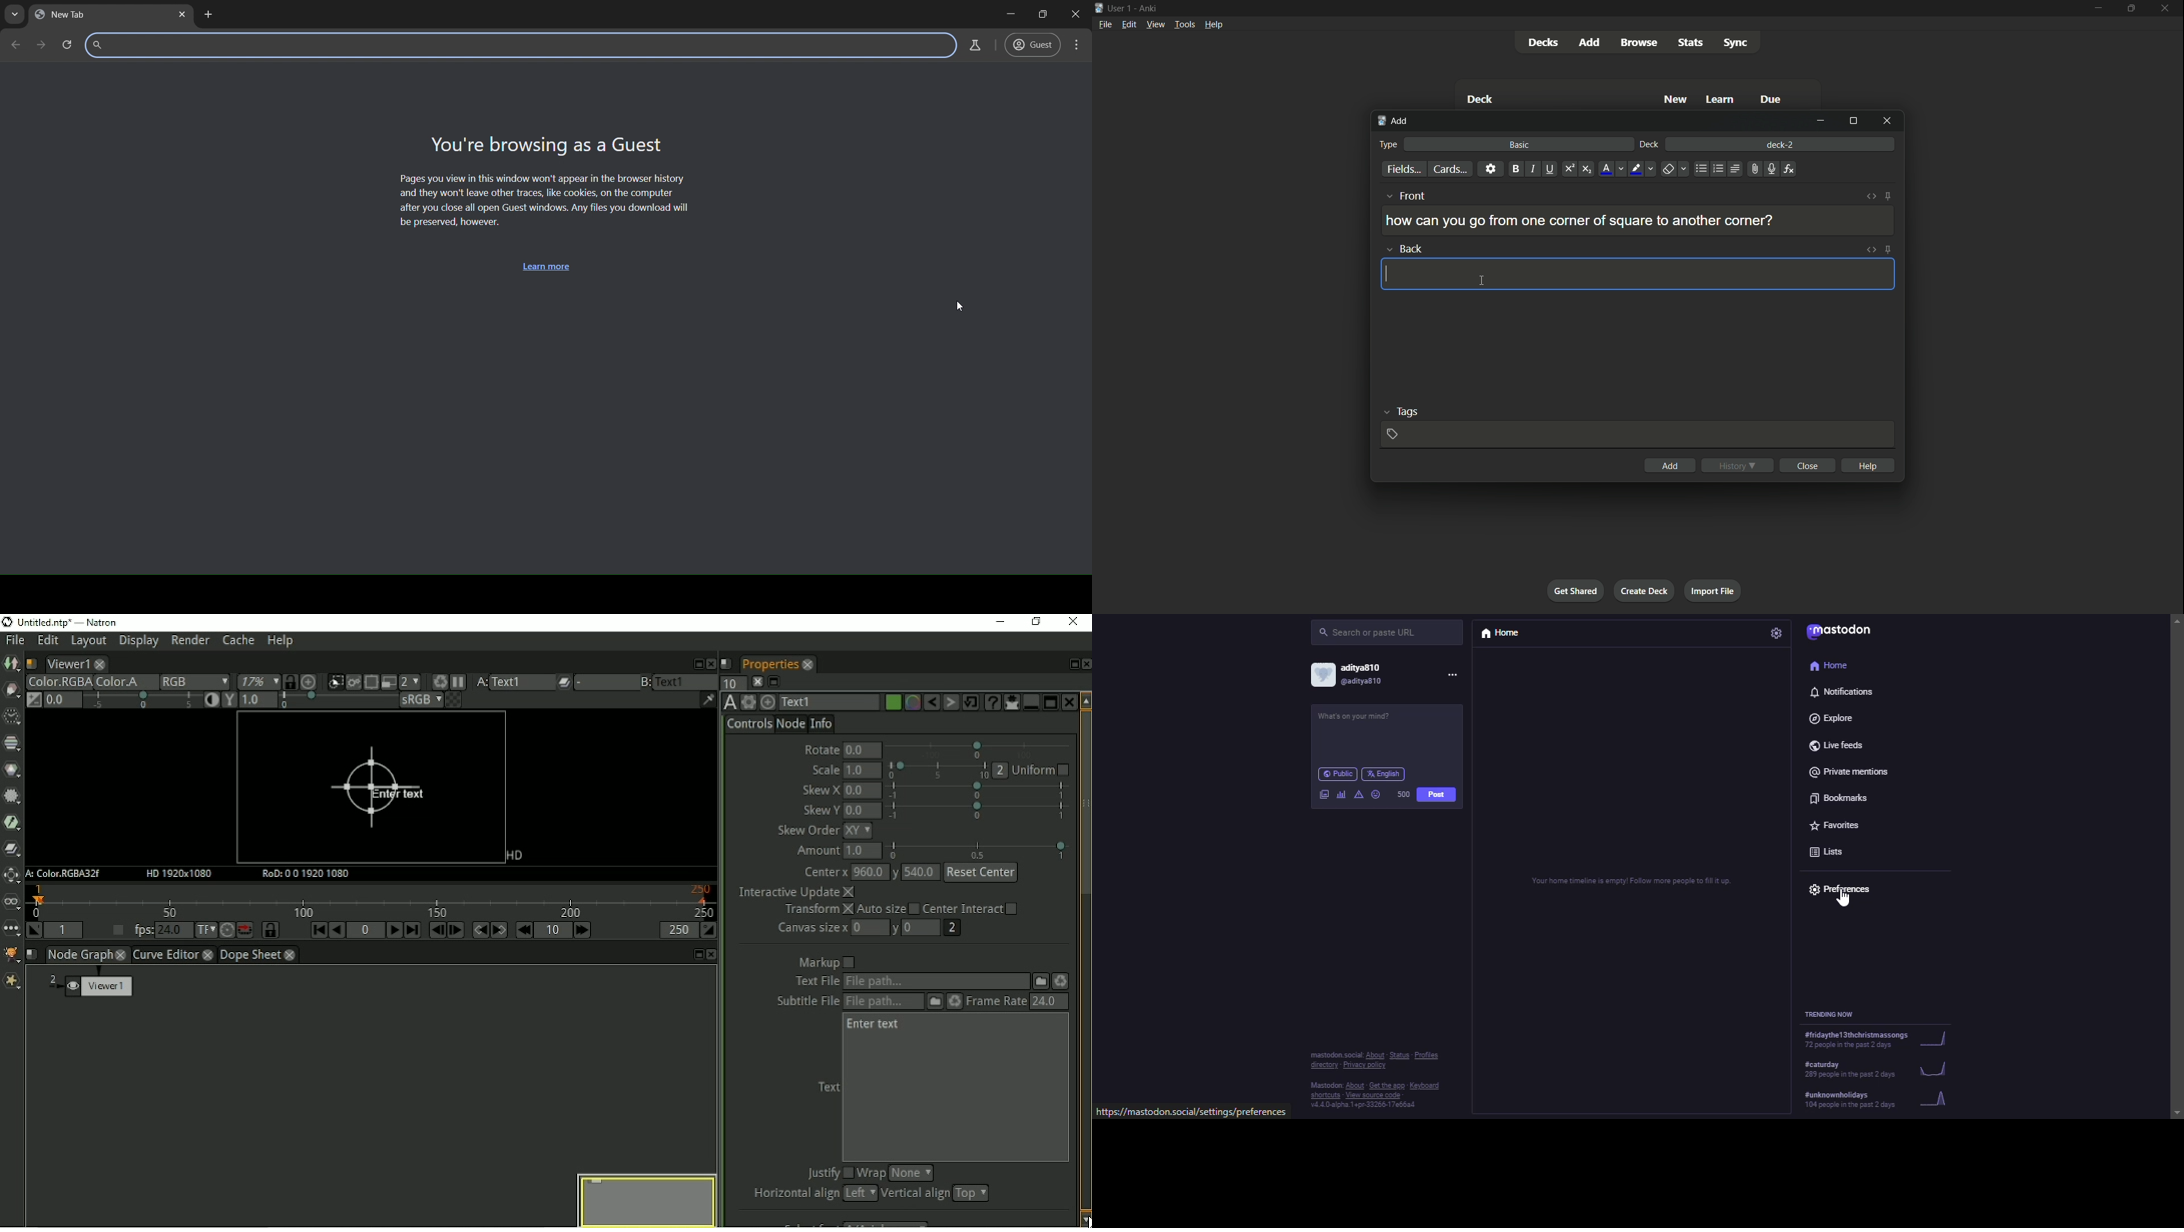 The image size is (2184, 1232). I want to click on trending, so click(1833, 1013).